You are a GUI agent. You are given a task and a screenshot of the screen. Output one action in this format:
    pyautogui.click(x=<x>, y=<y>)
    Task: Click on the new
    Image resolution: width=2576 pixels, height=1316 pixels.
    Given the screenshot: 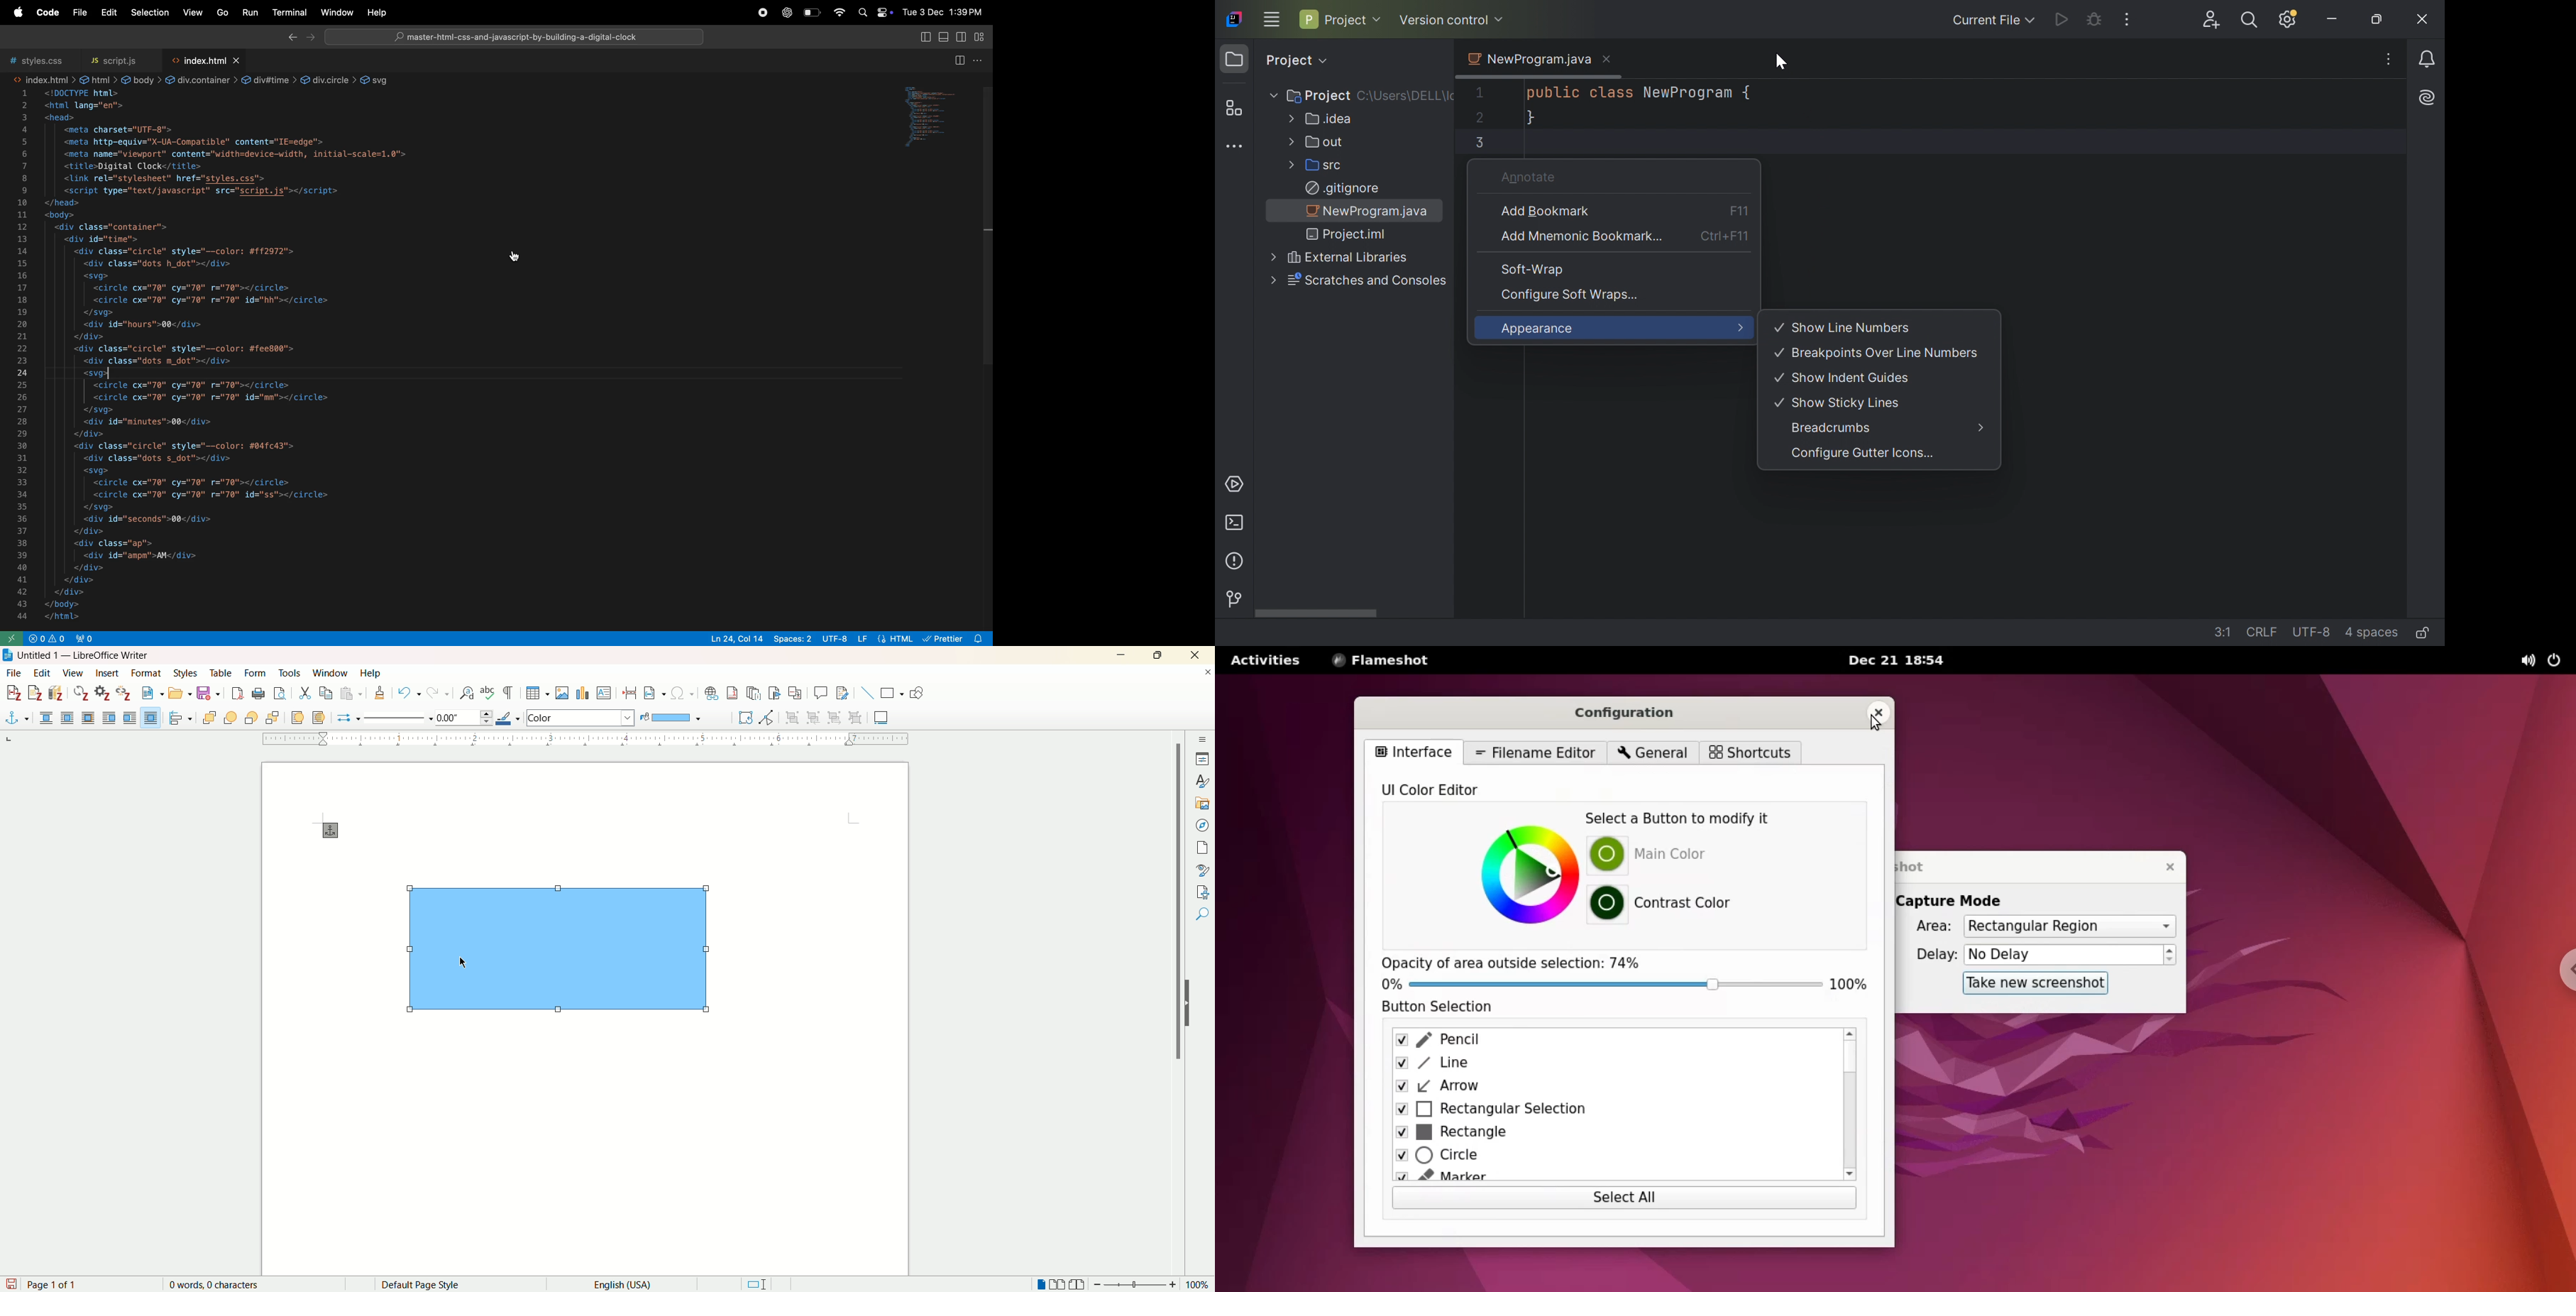 What is the action you would take?
    pyautogui.click(x=150, y=694)
    